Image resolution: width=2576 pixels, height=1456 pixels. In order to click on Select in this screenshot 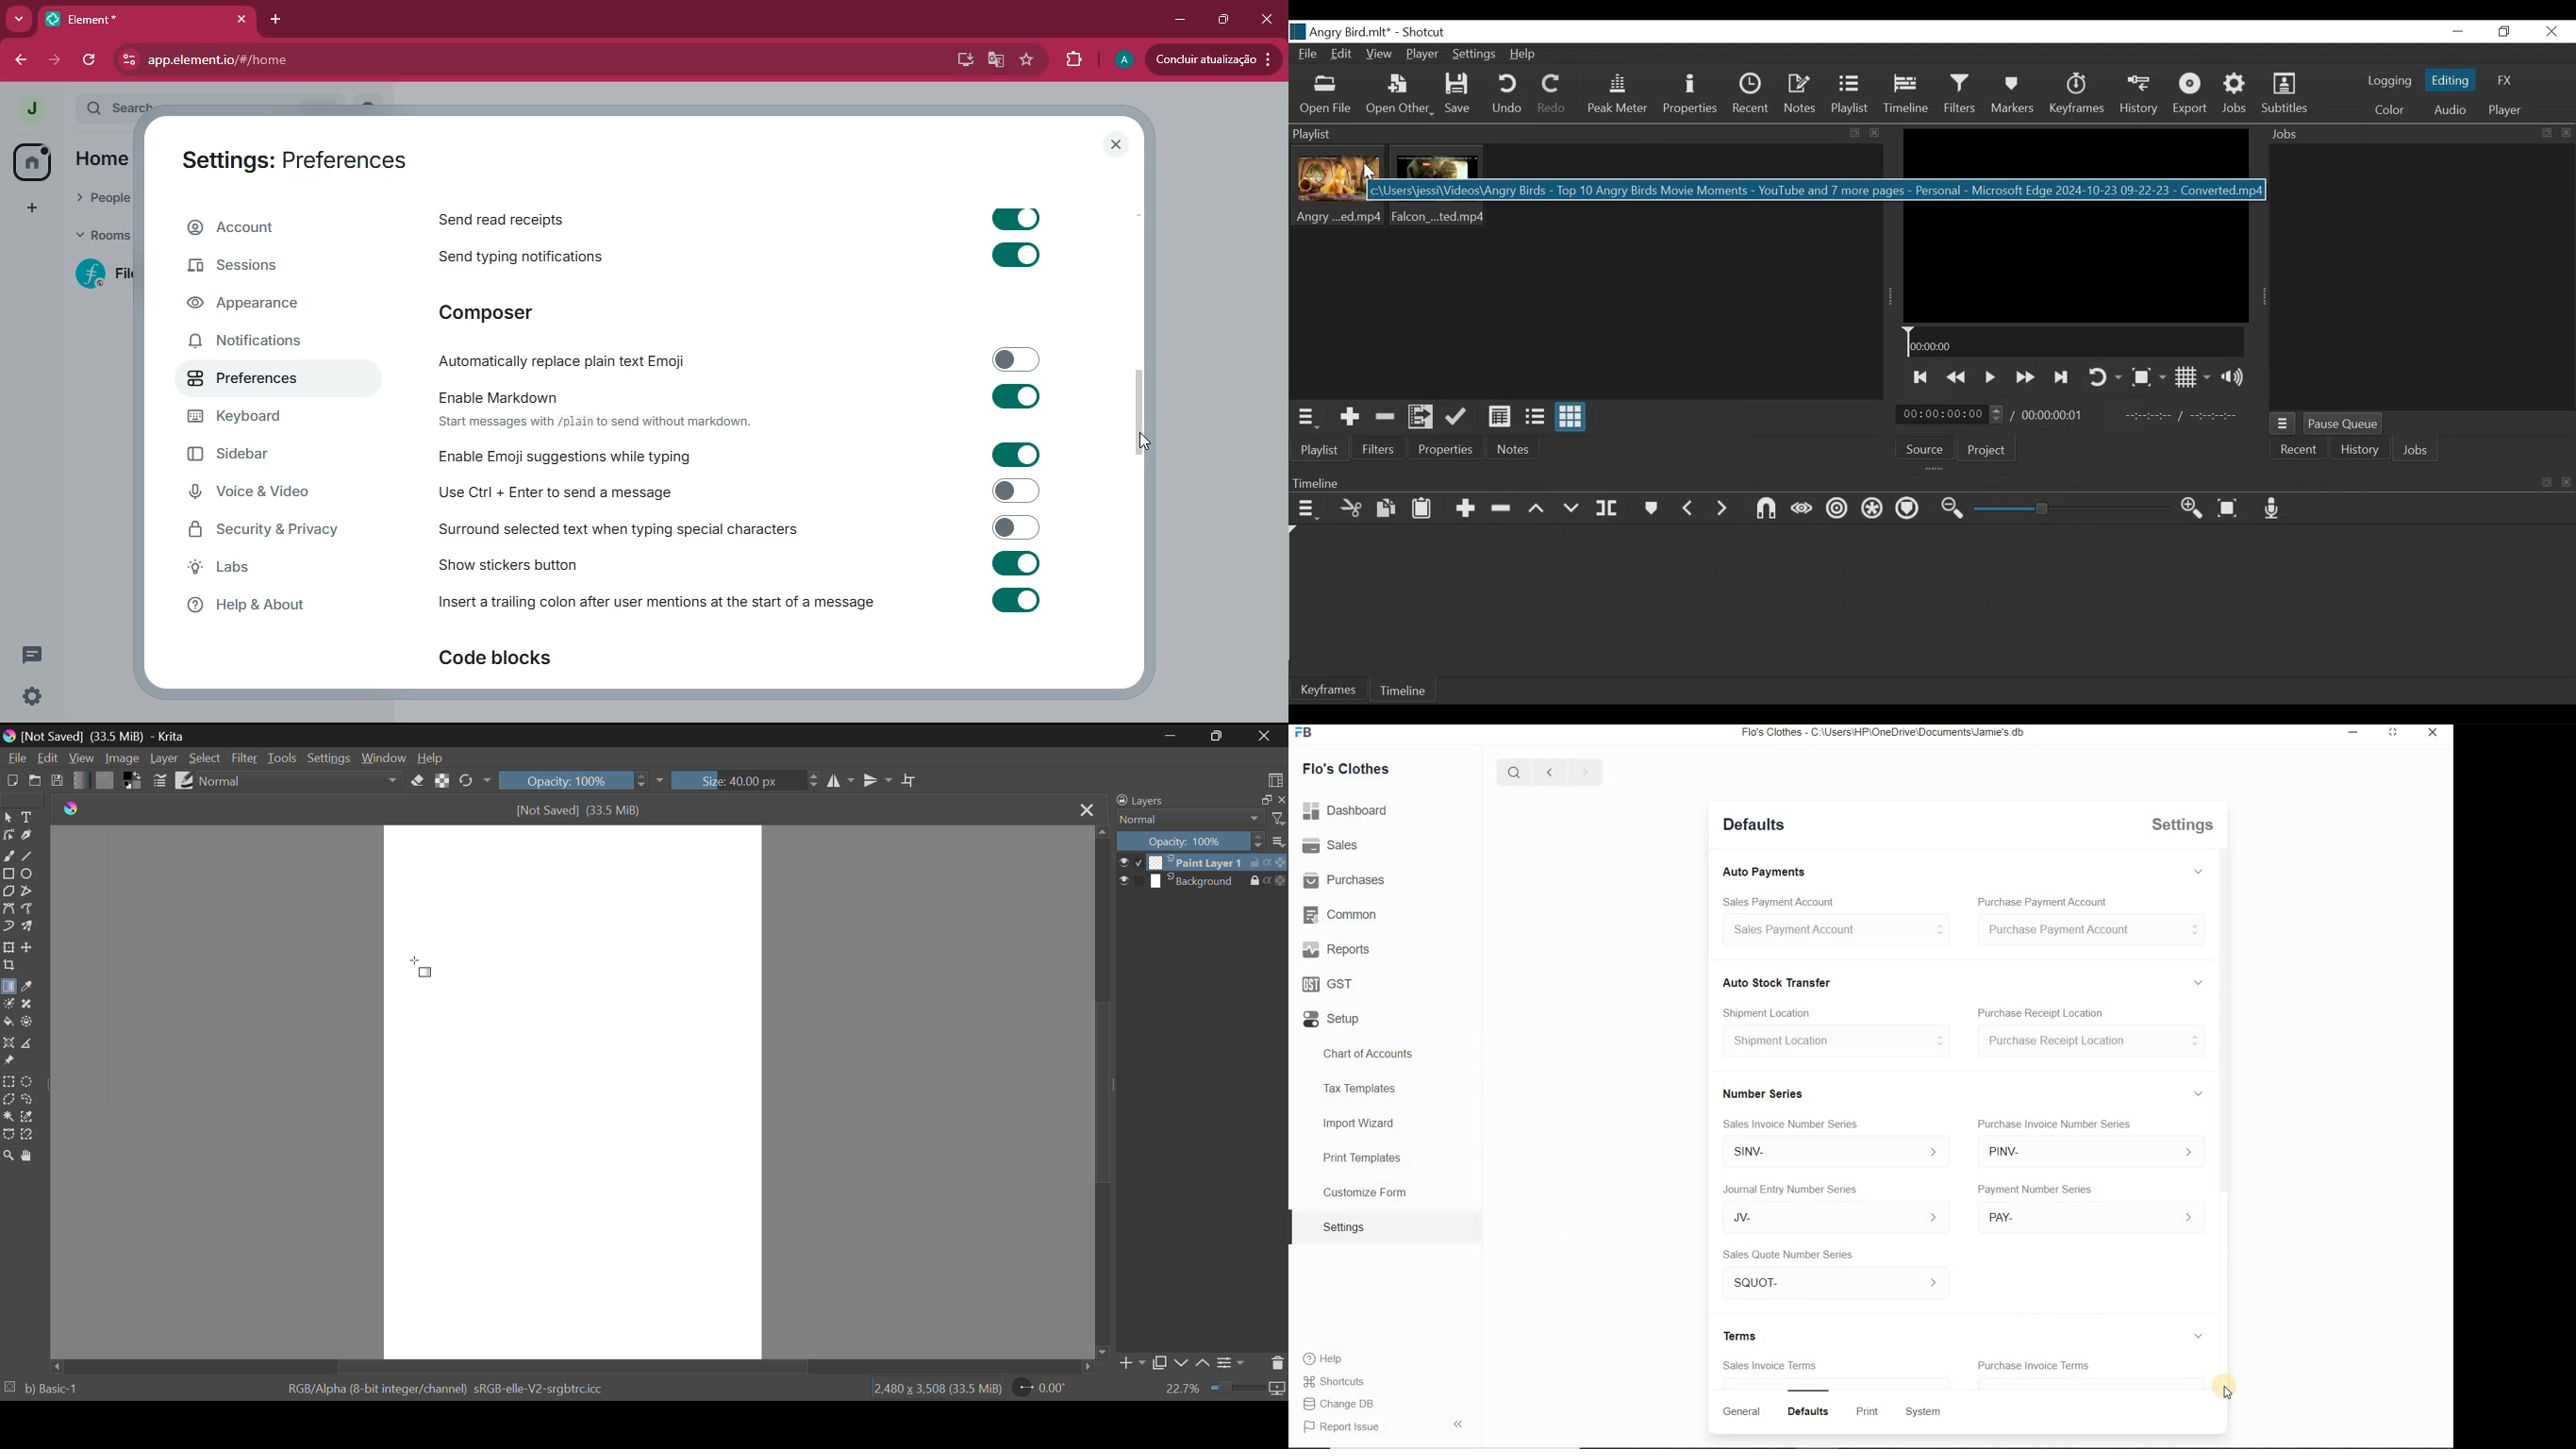, I will do `click(8, 816)`.